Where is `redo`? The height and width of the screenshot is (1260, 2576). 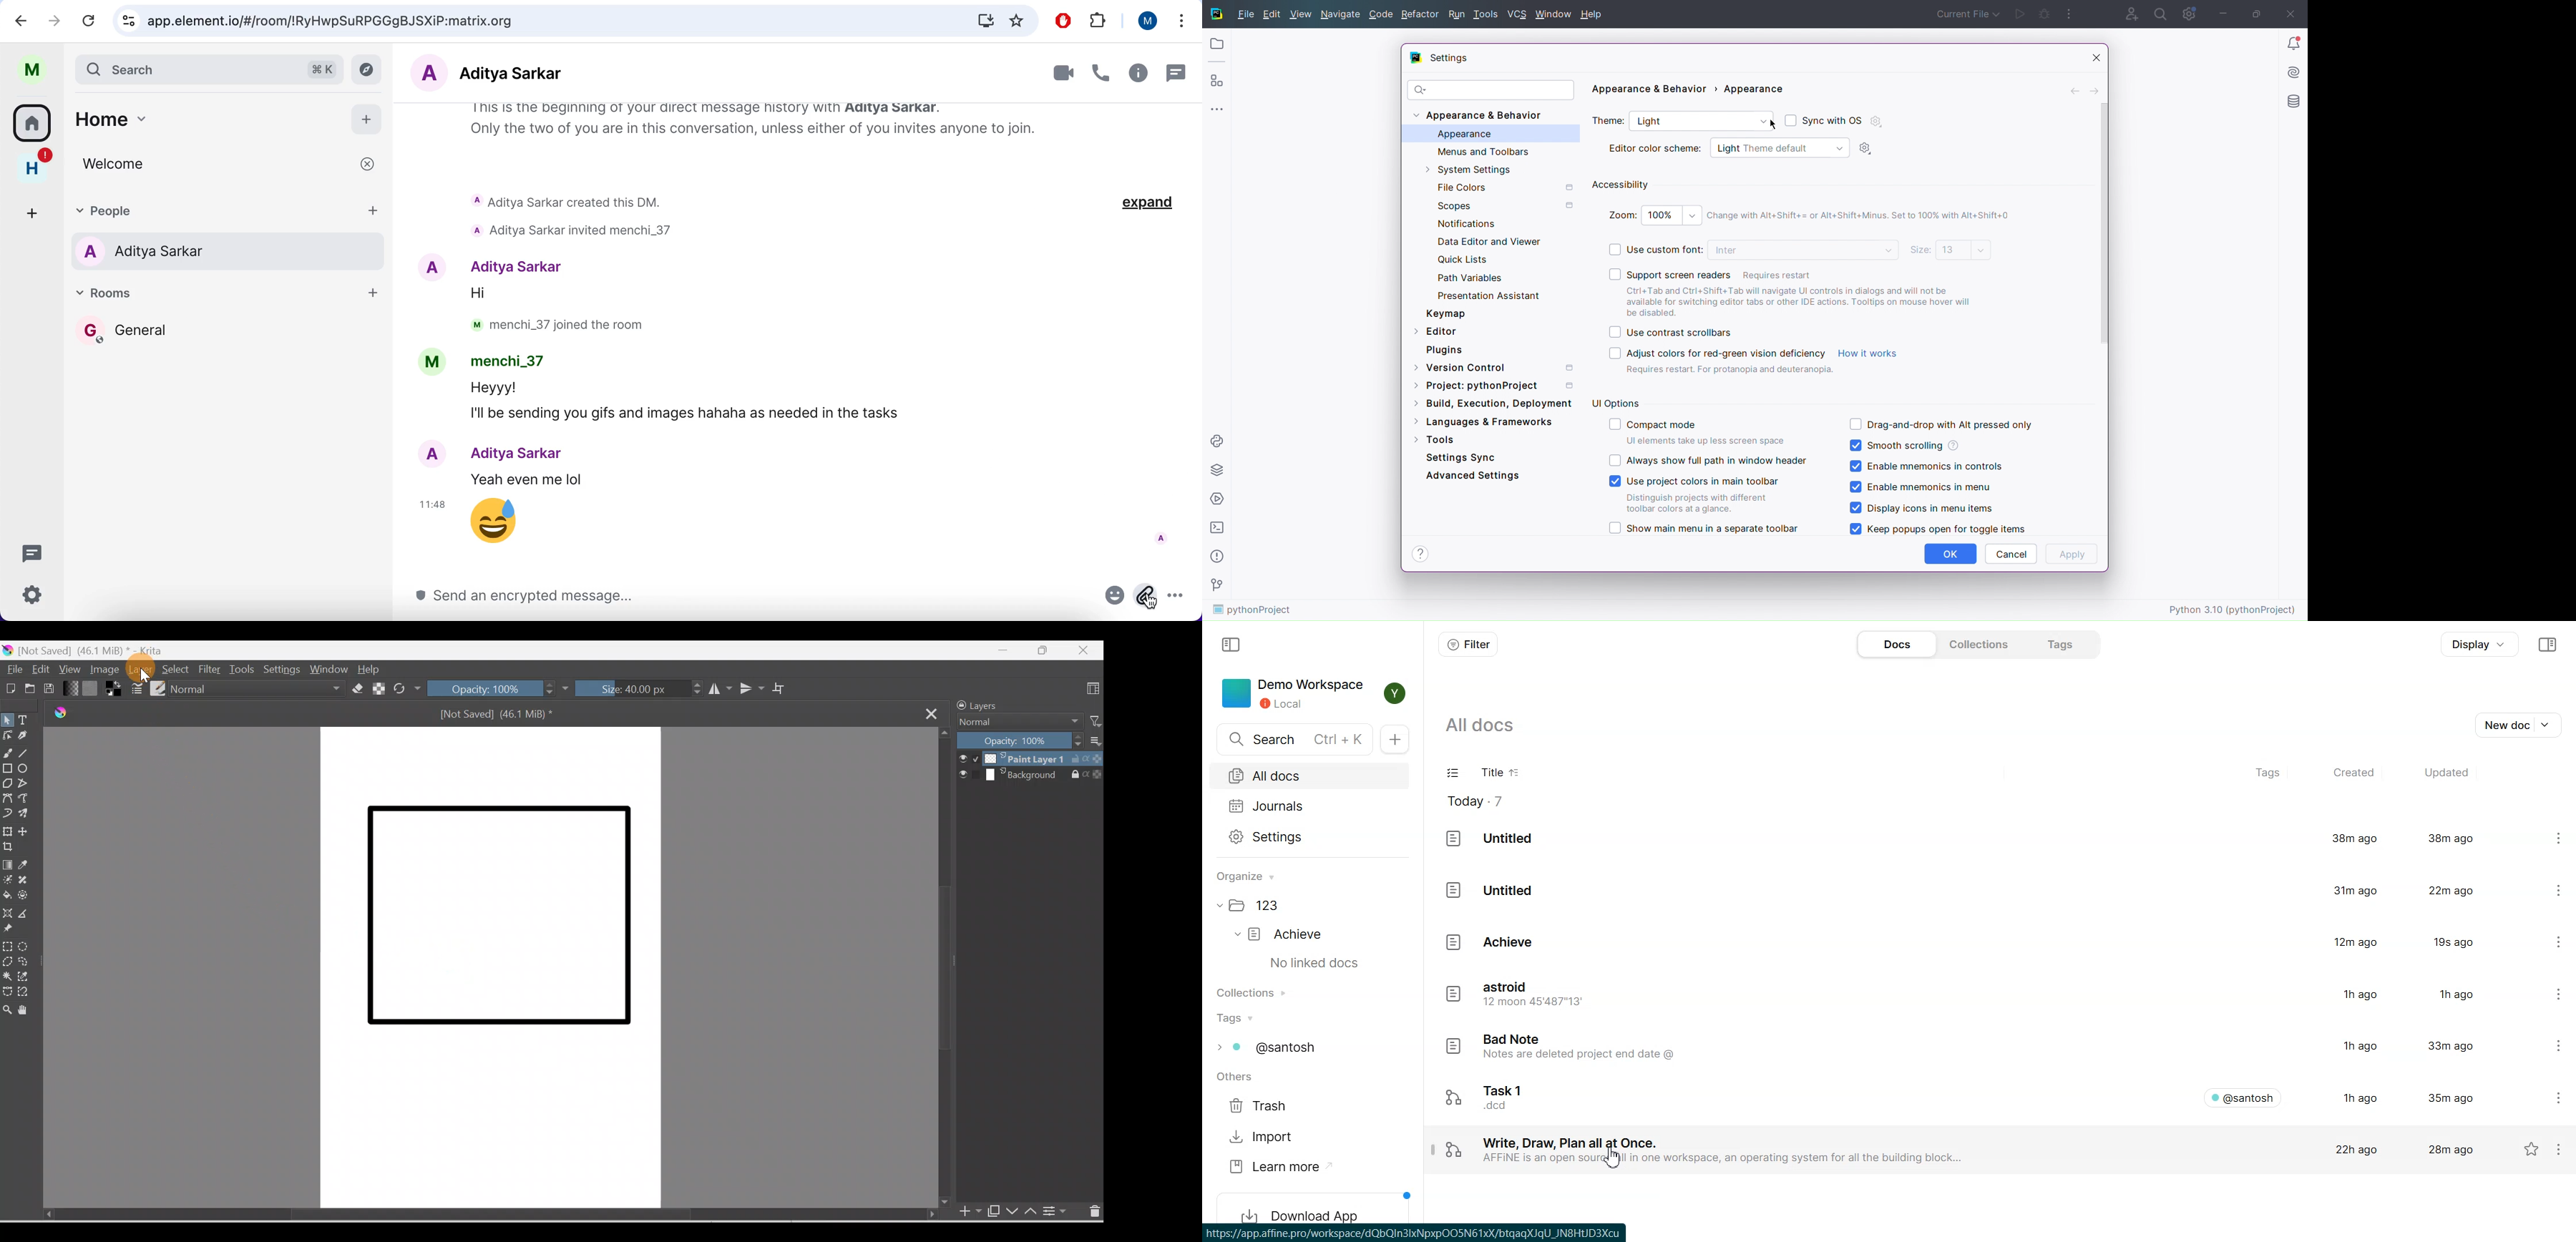
redo is located at coordinates (56, 21).